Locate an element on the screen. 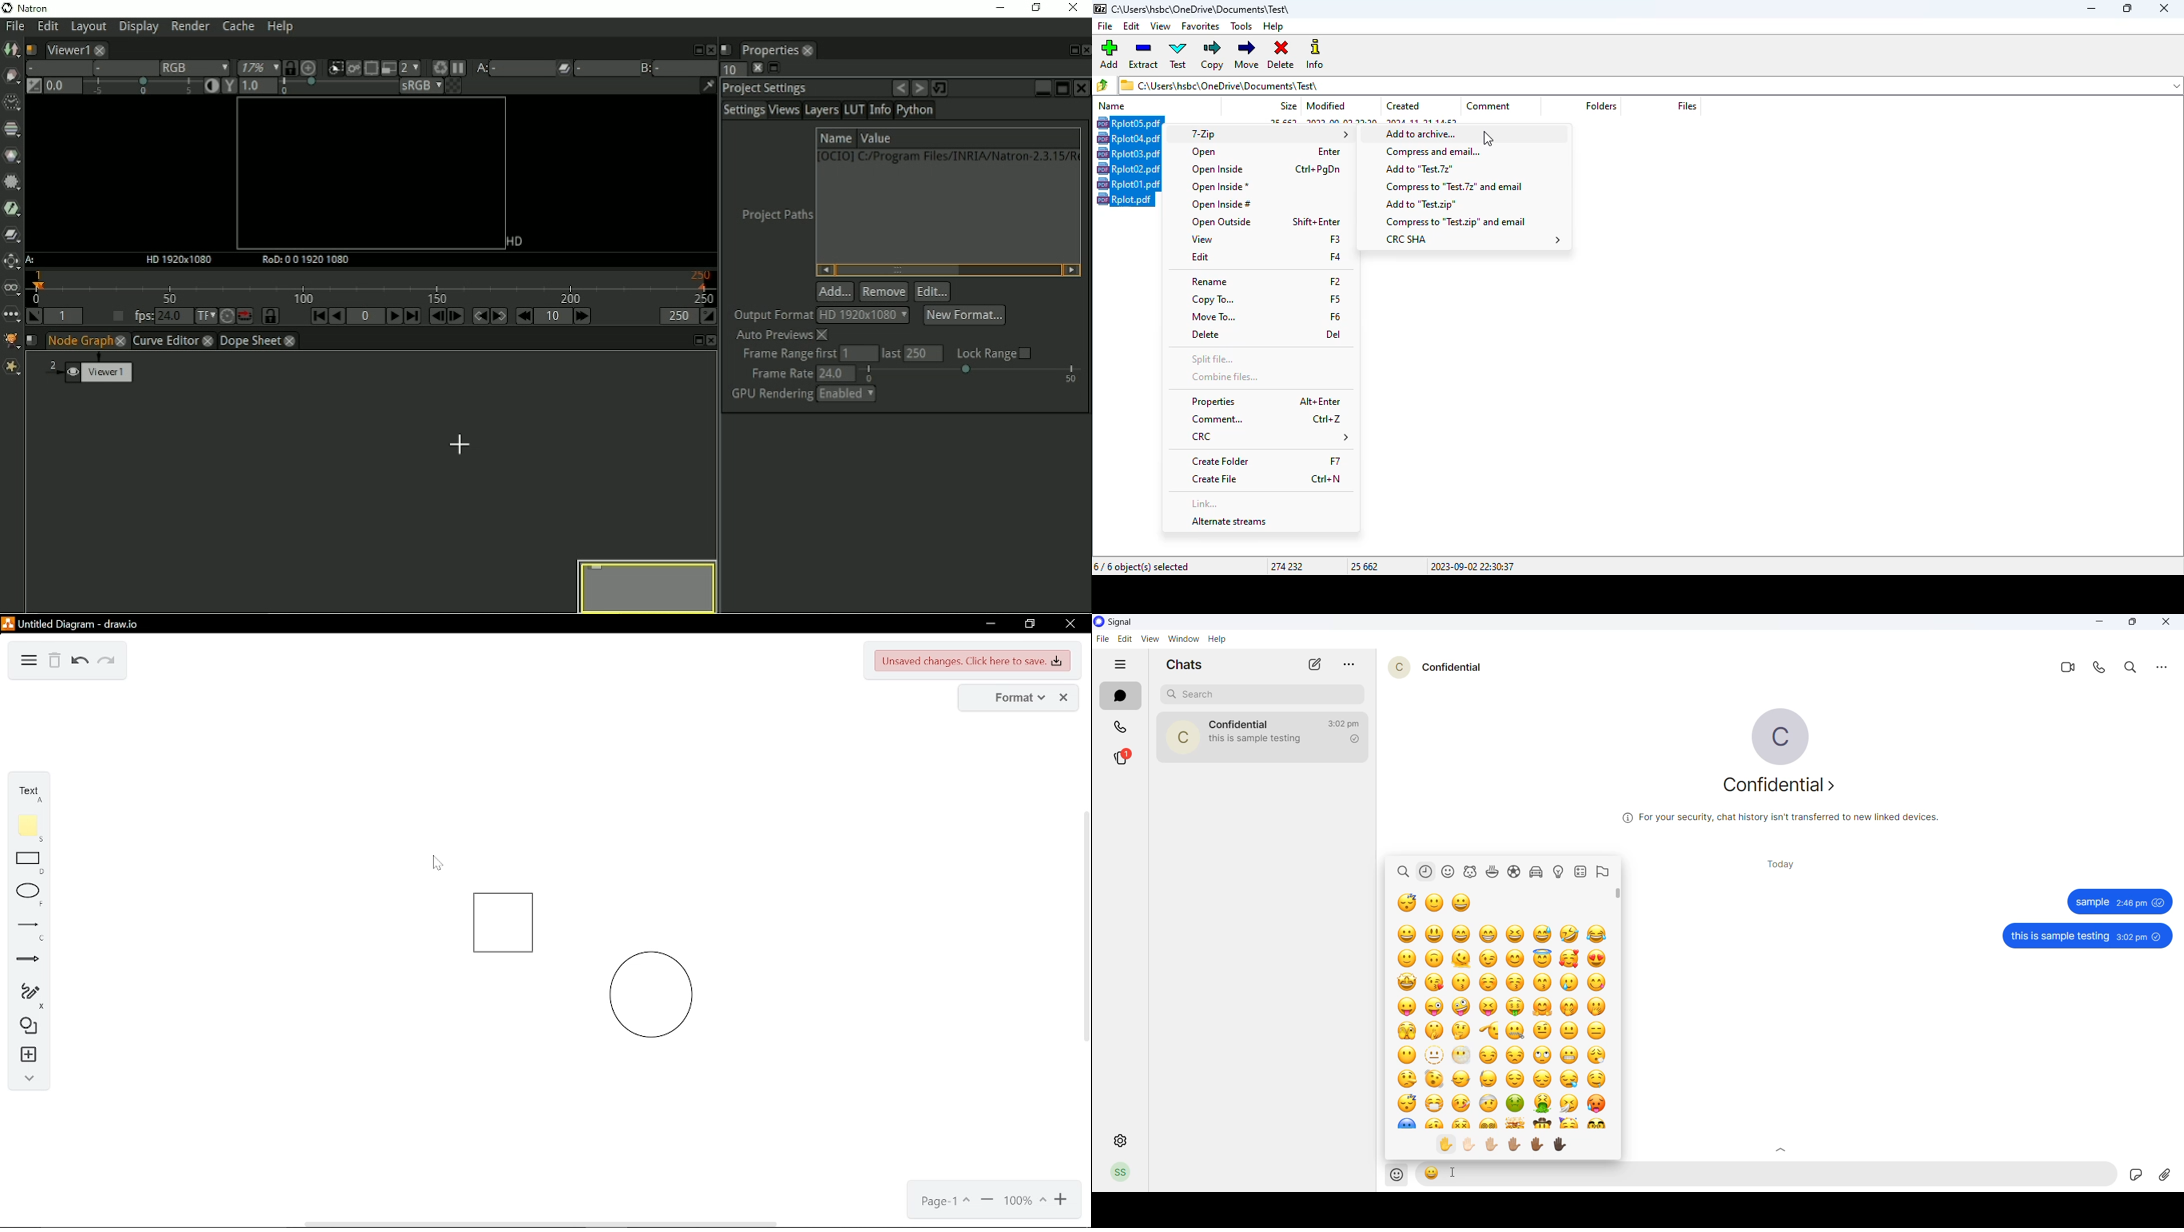  extract is located at coordinates (1145, 54).